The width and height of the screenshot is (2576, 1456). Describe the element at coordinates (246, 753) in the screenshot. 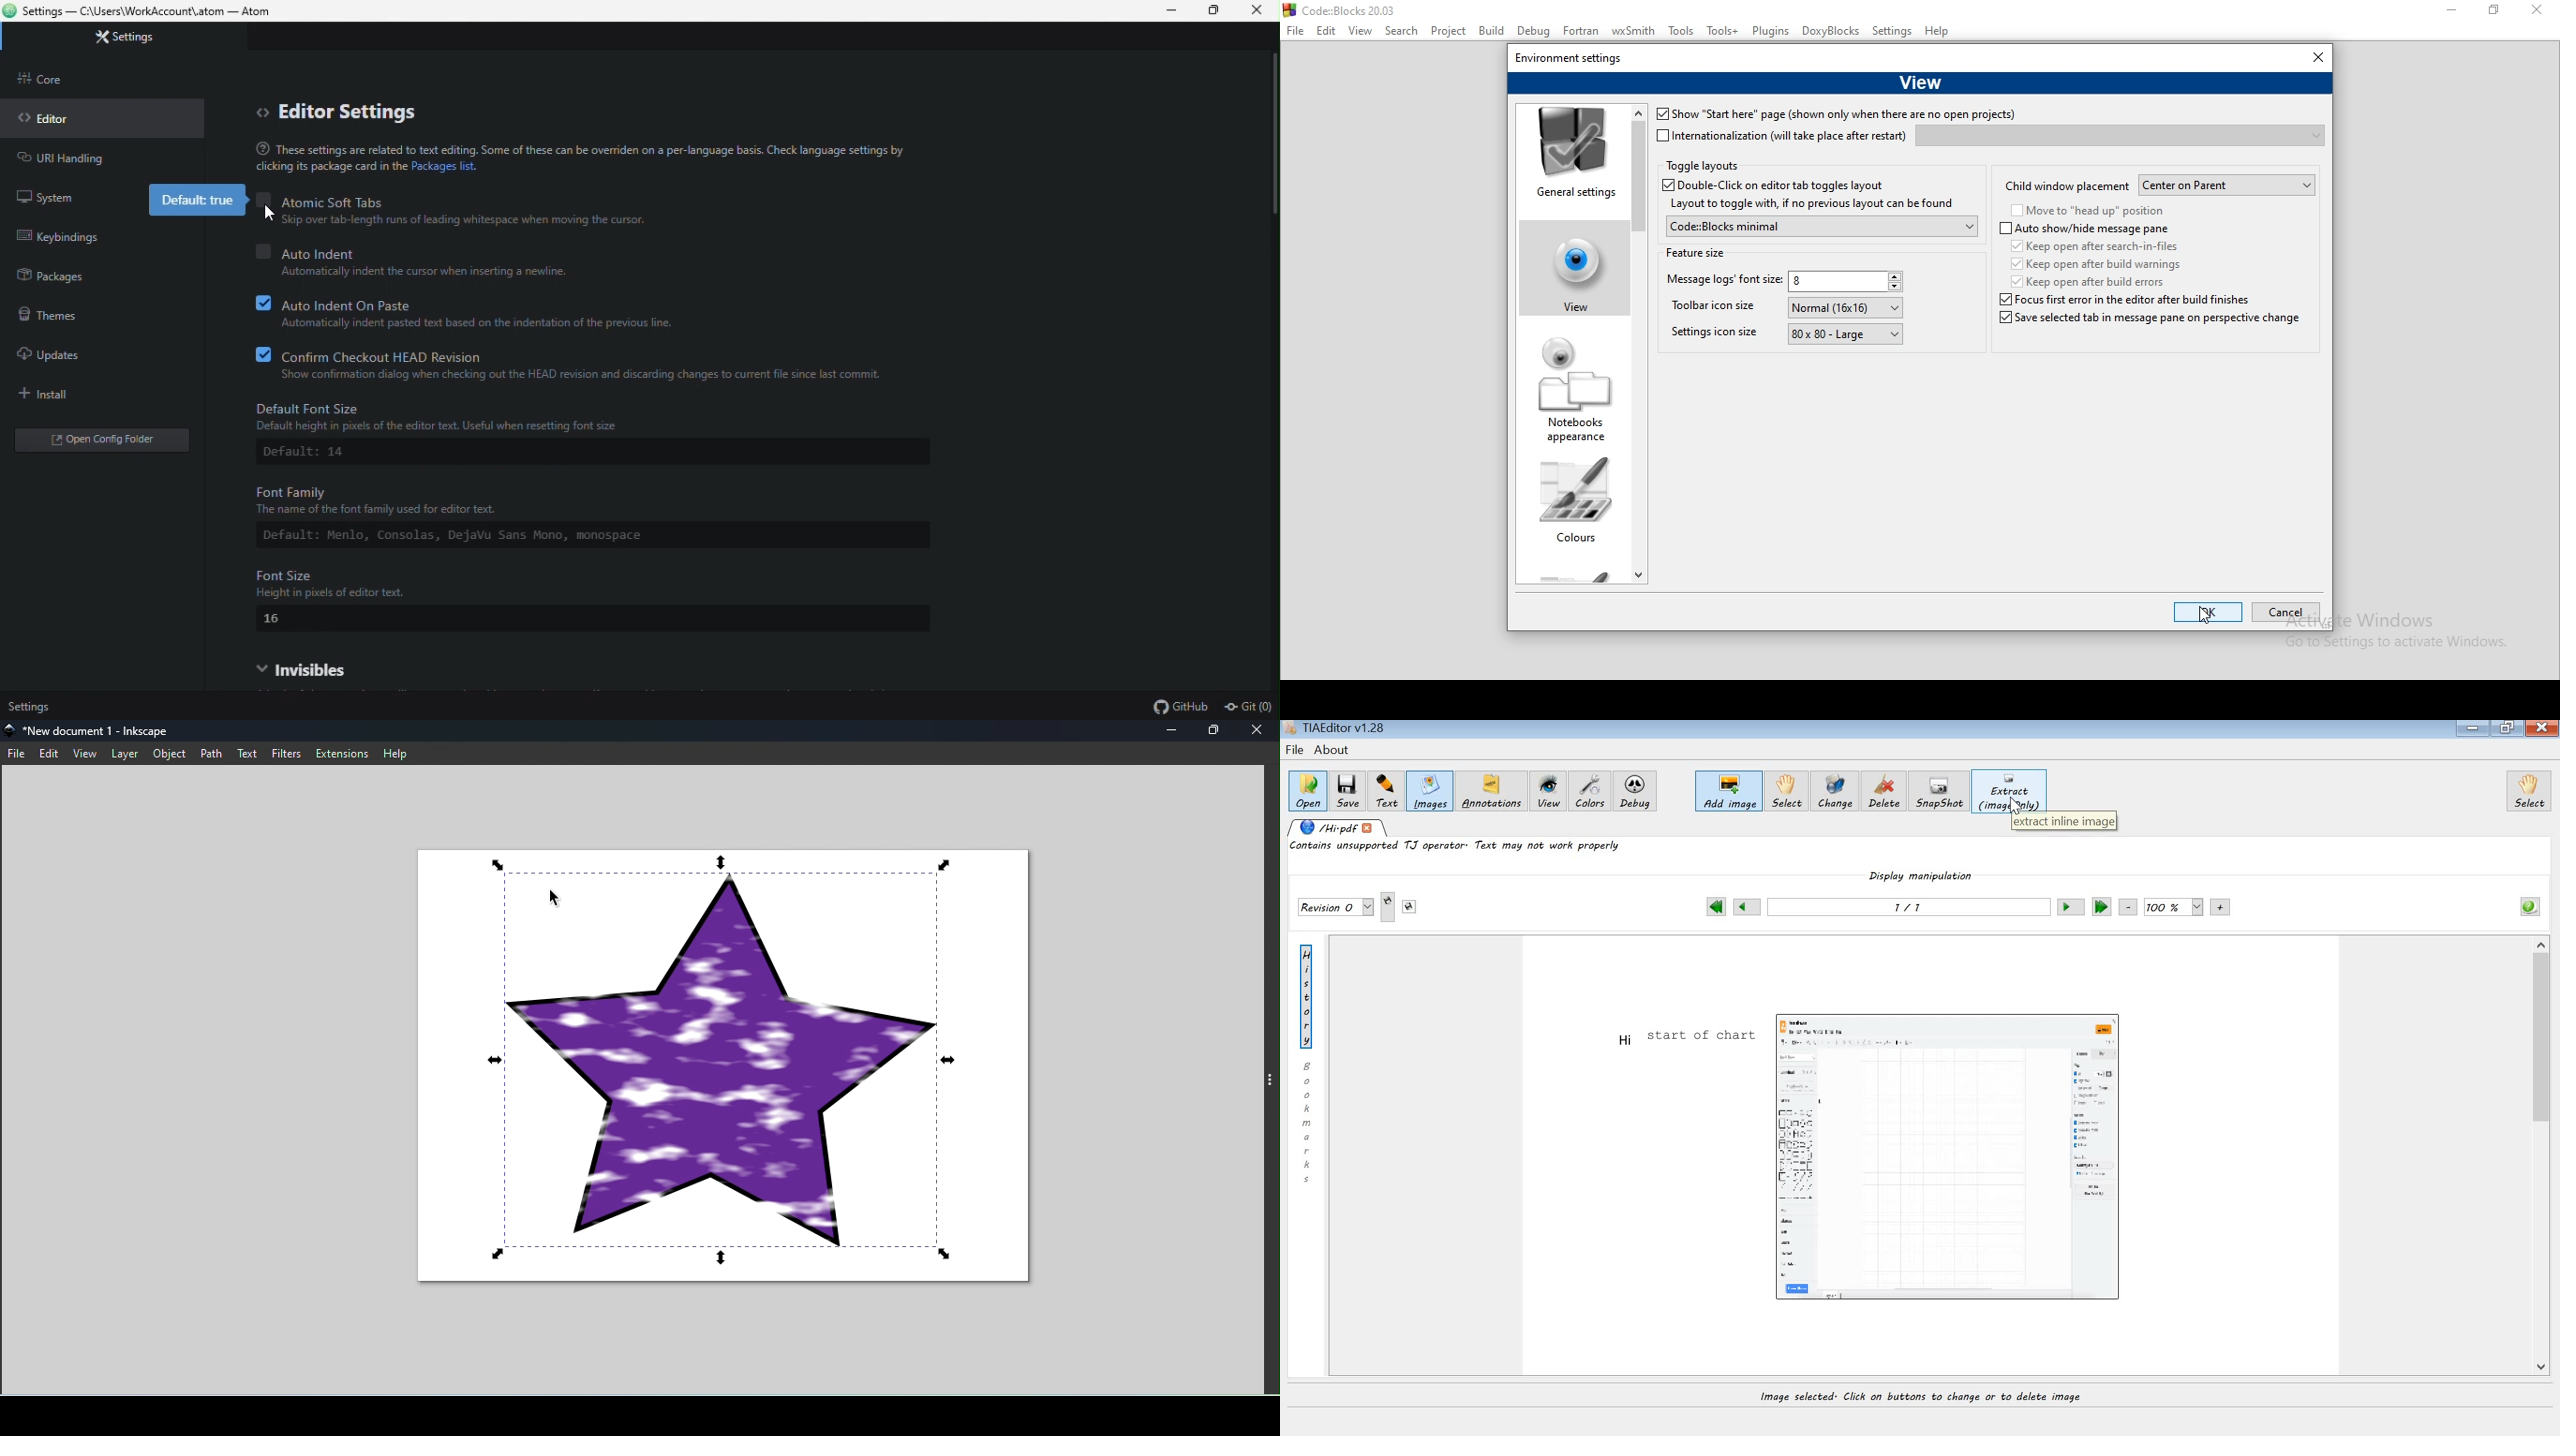

I see `text` at that location.